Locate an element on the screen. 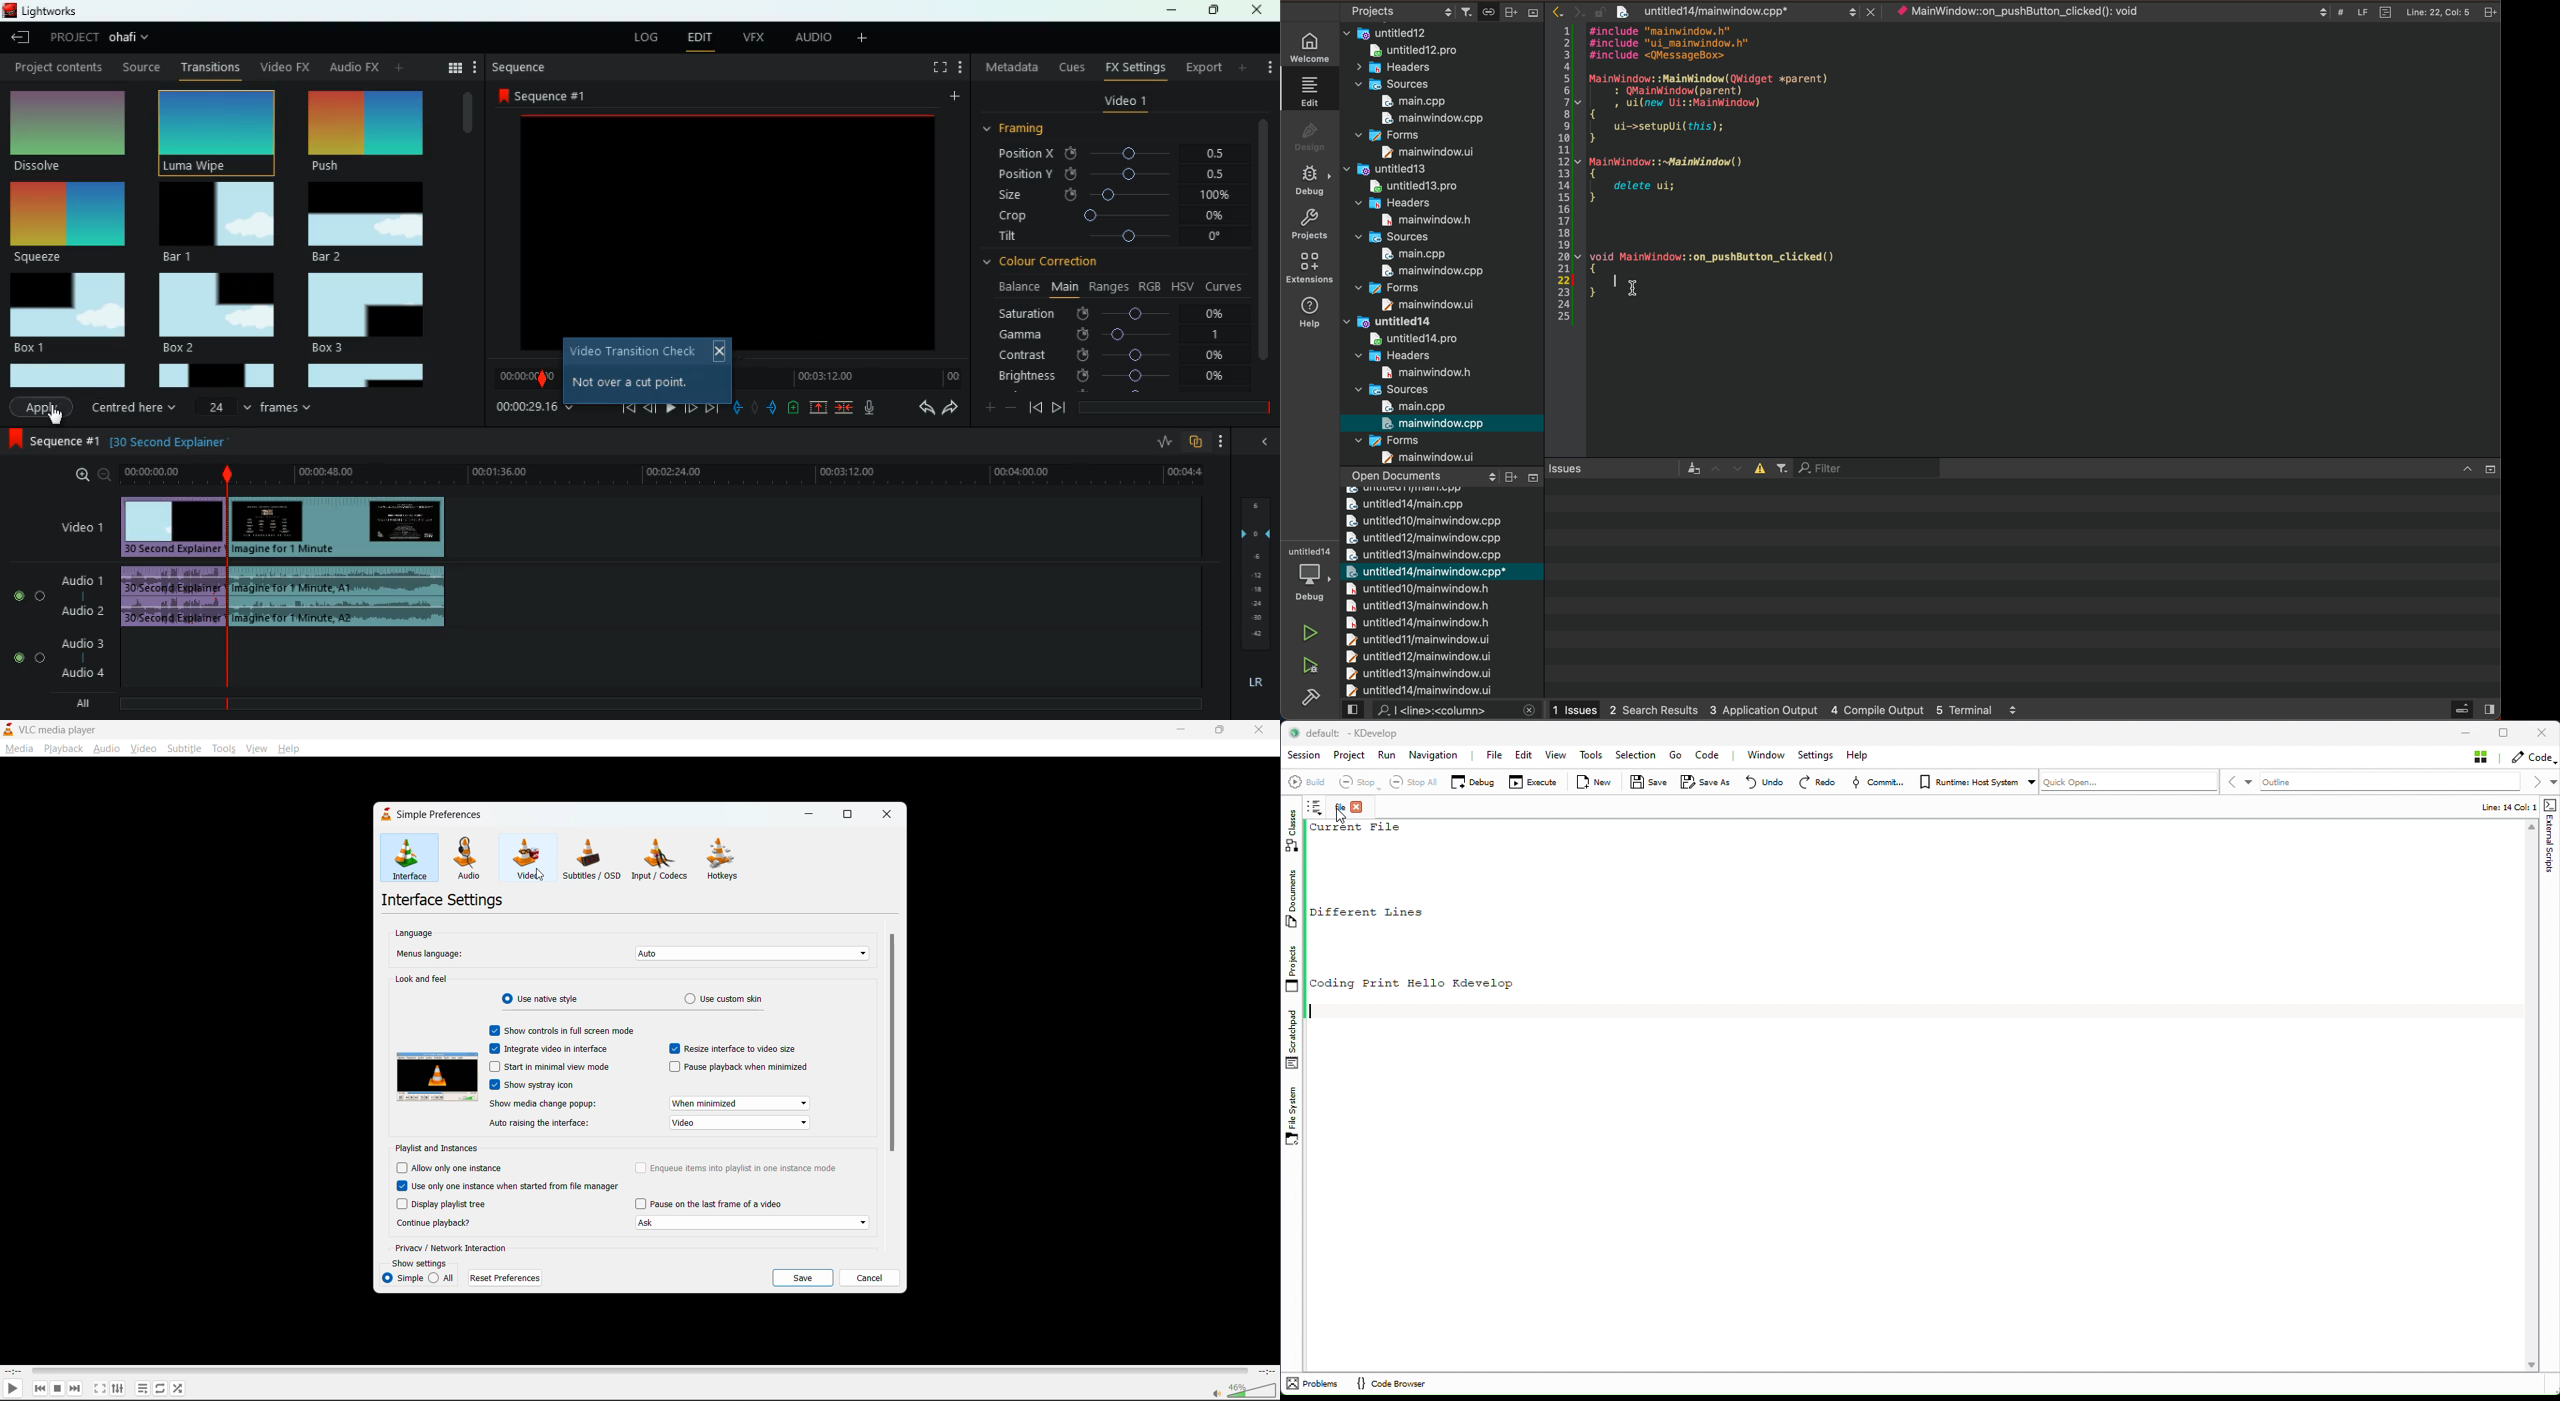  crop is located at coordinates (1114, 217).